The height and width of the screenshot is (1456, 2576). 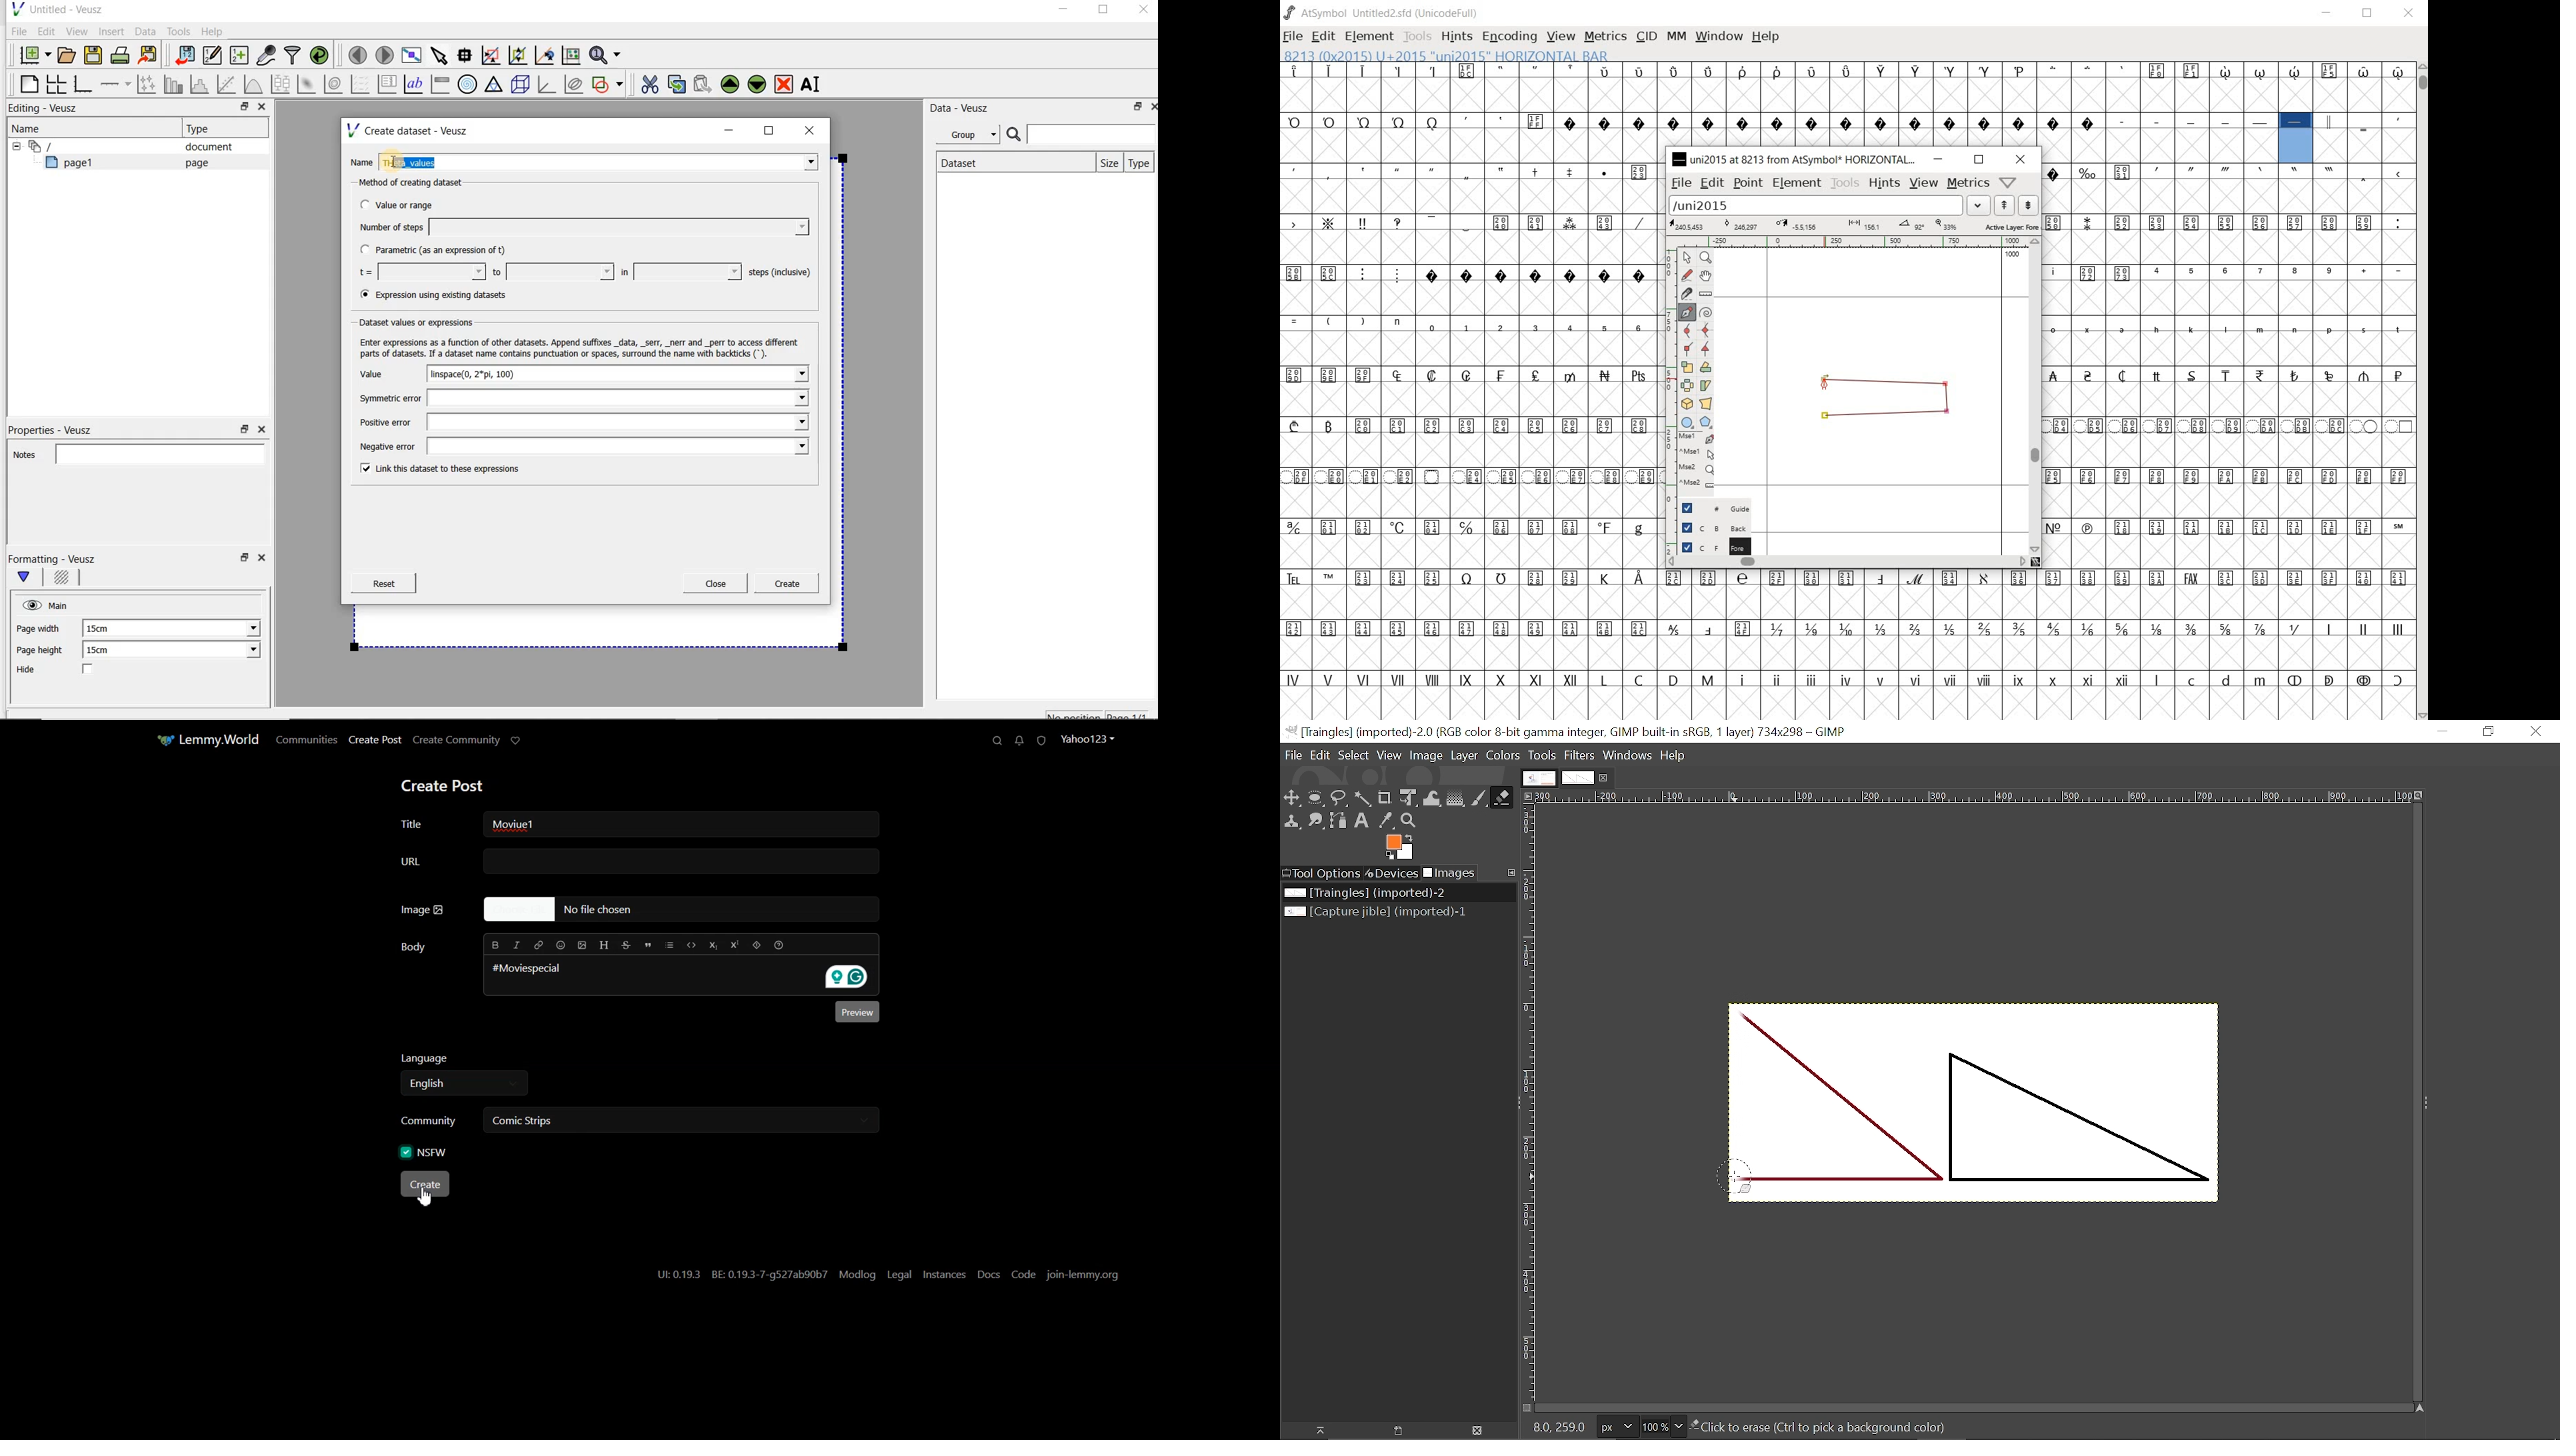 What do you see at coordinates (1385, 821) in the screenshot?
I see `Color picker tool` at bounding box center [1385, 821].